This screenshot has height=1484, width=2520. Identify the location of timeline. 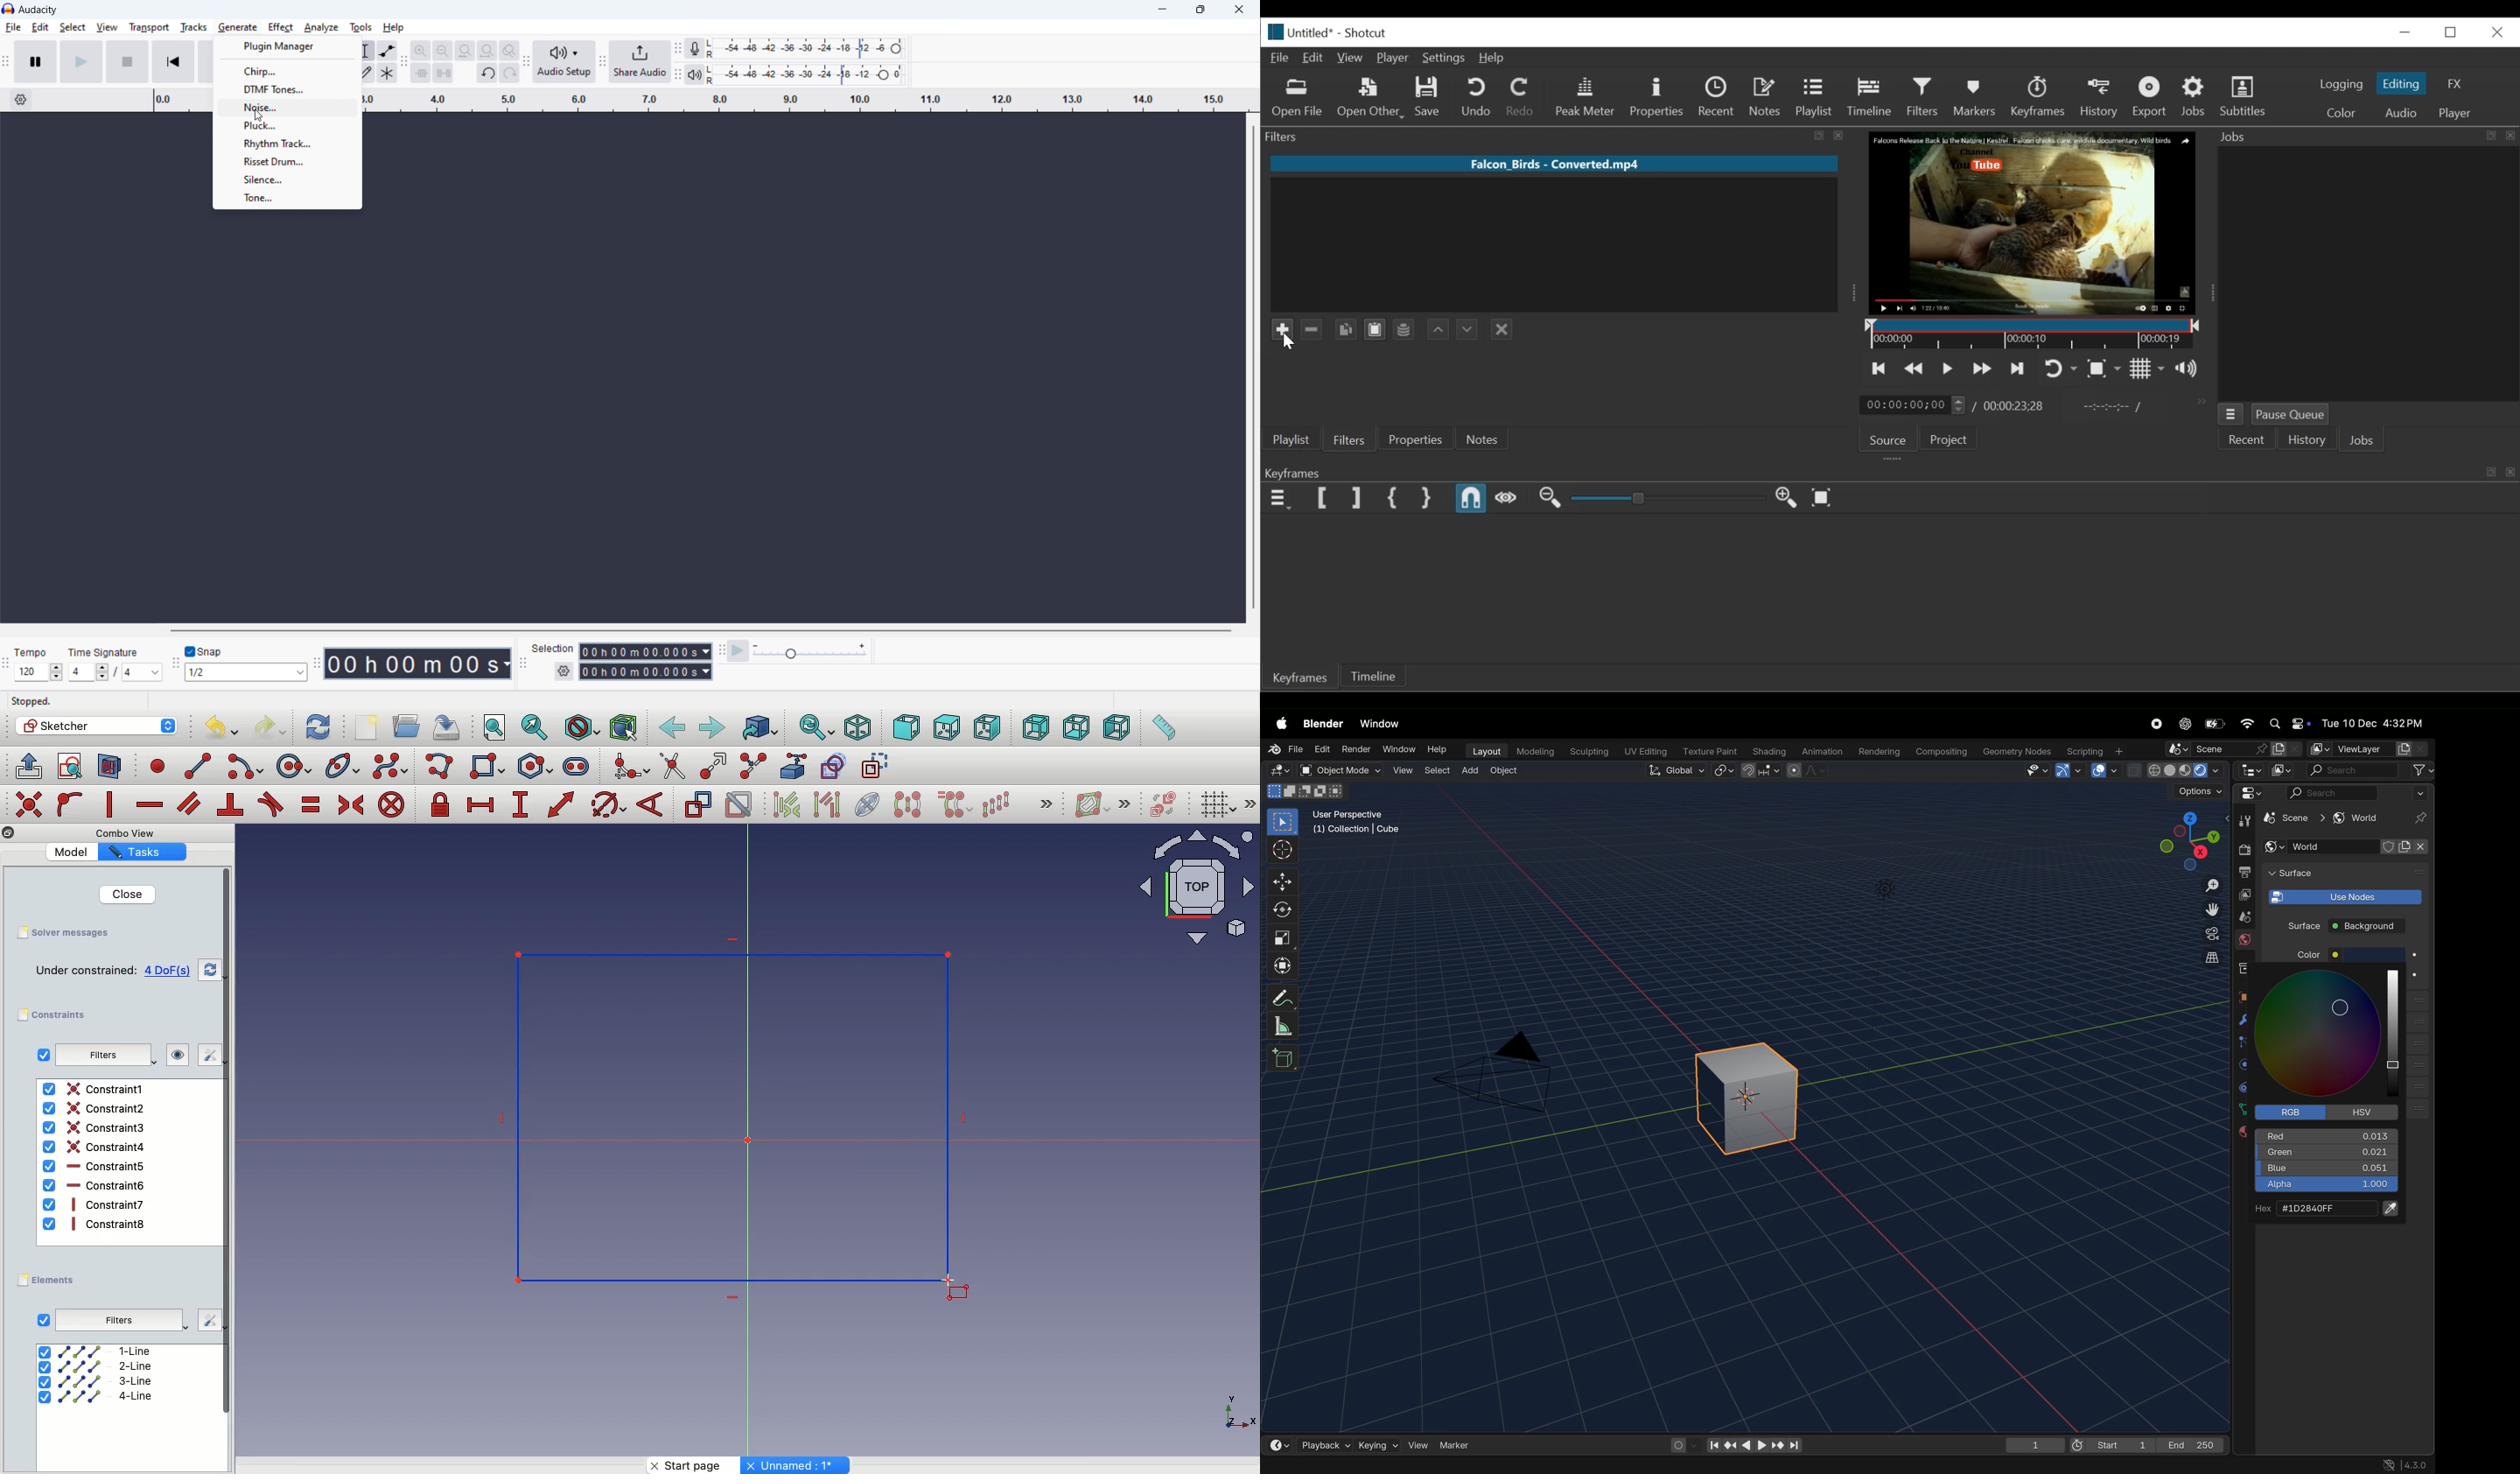
(807, 101).